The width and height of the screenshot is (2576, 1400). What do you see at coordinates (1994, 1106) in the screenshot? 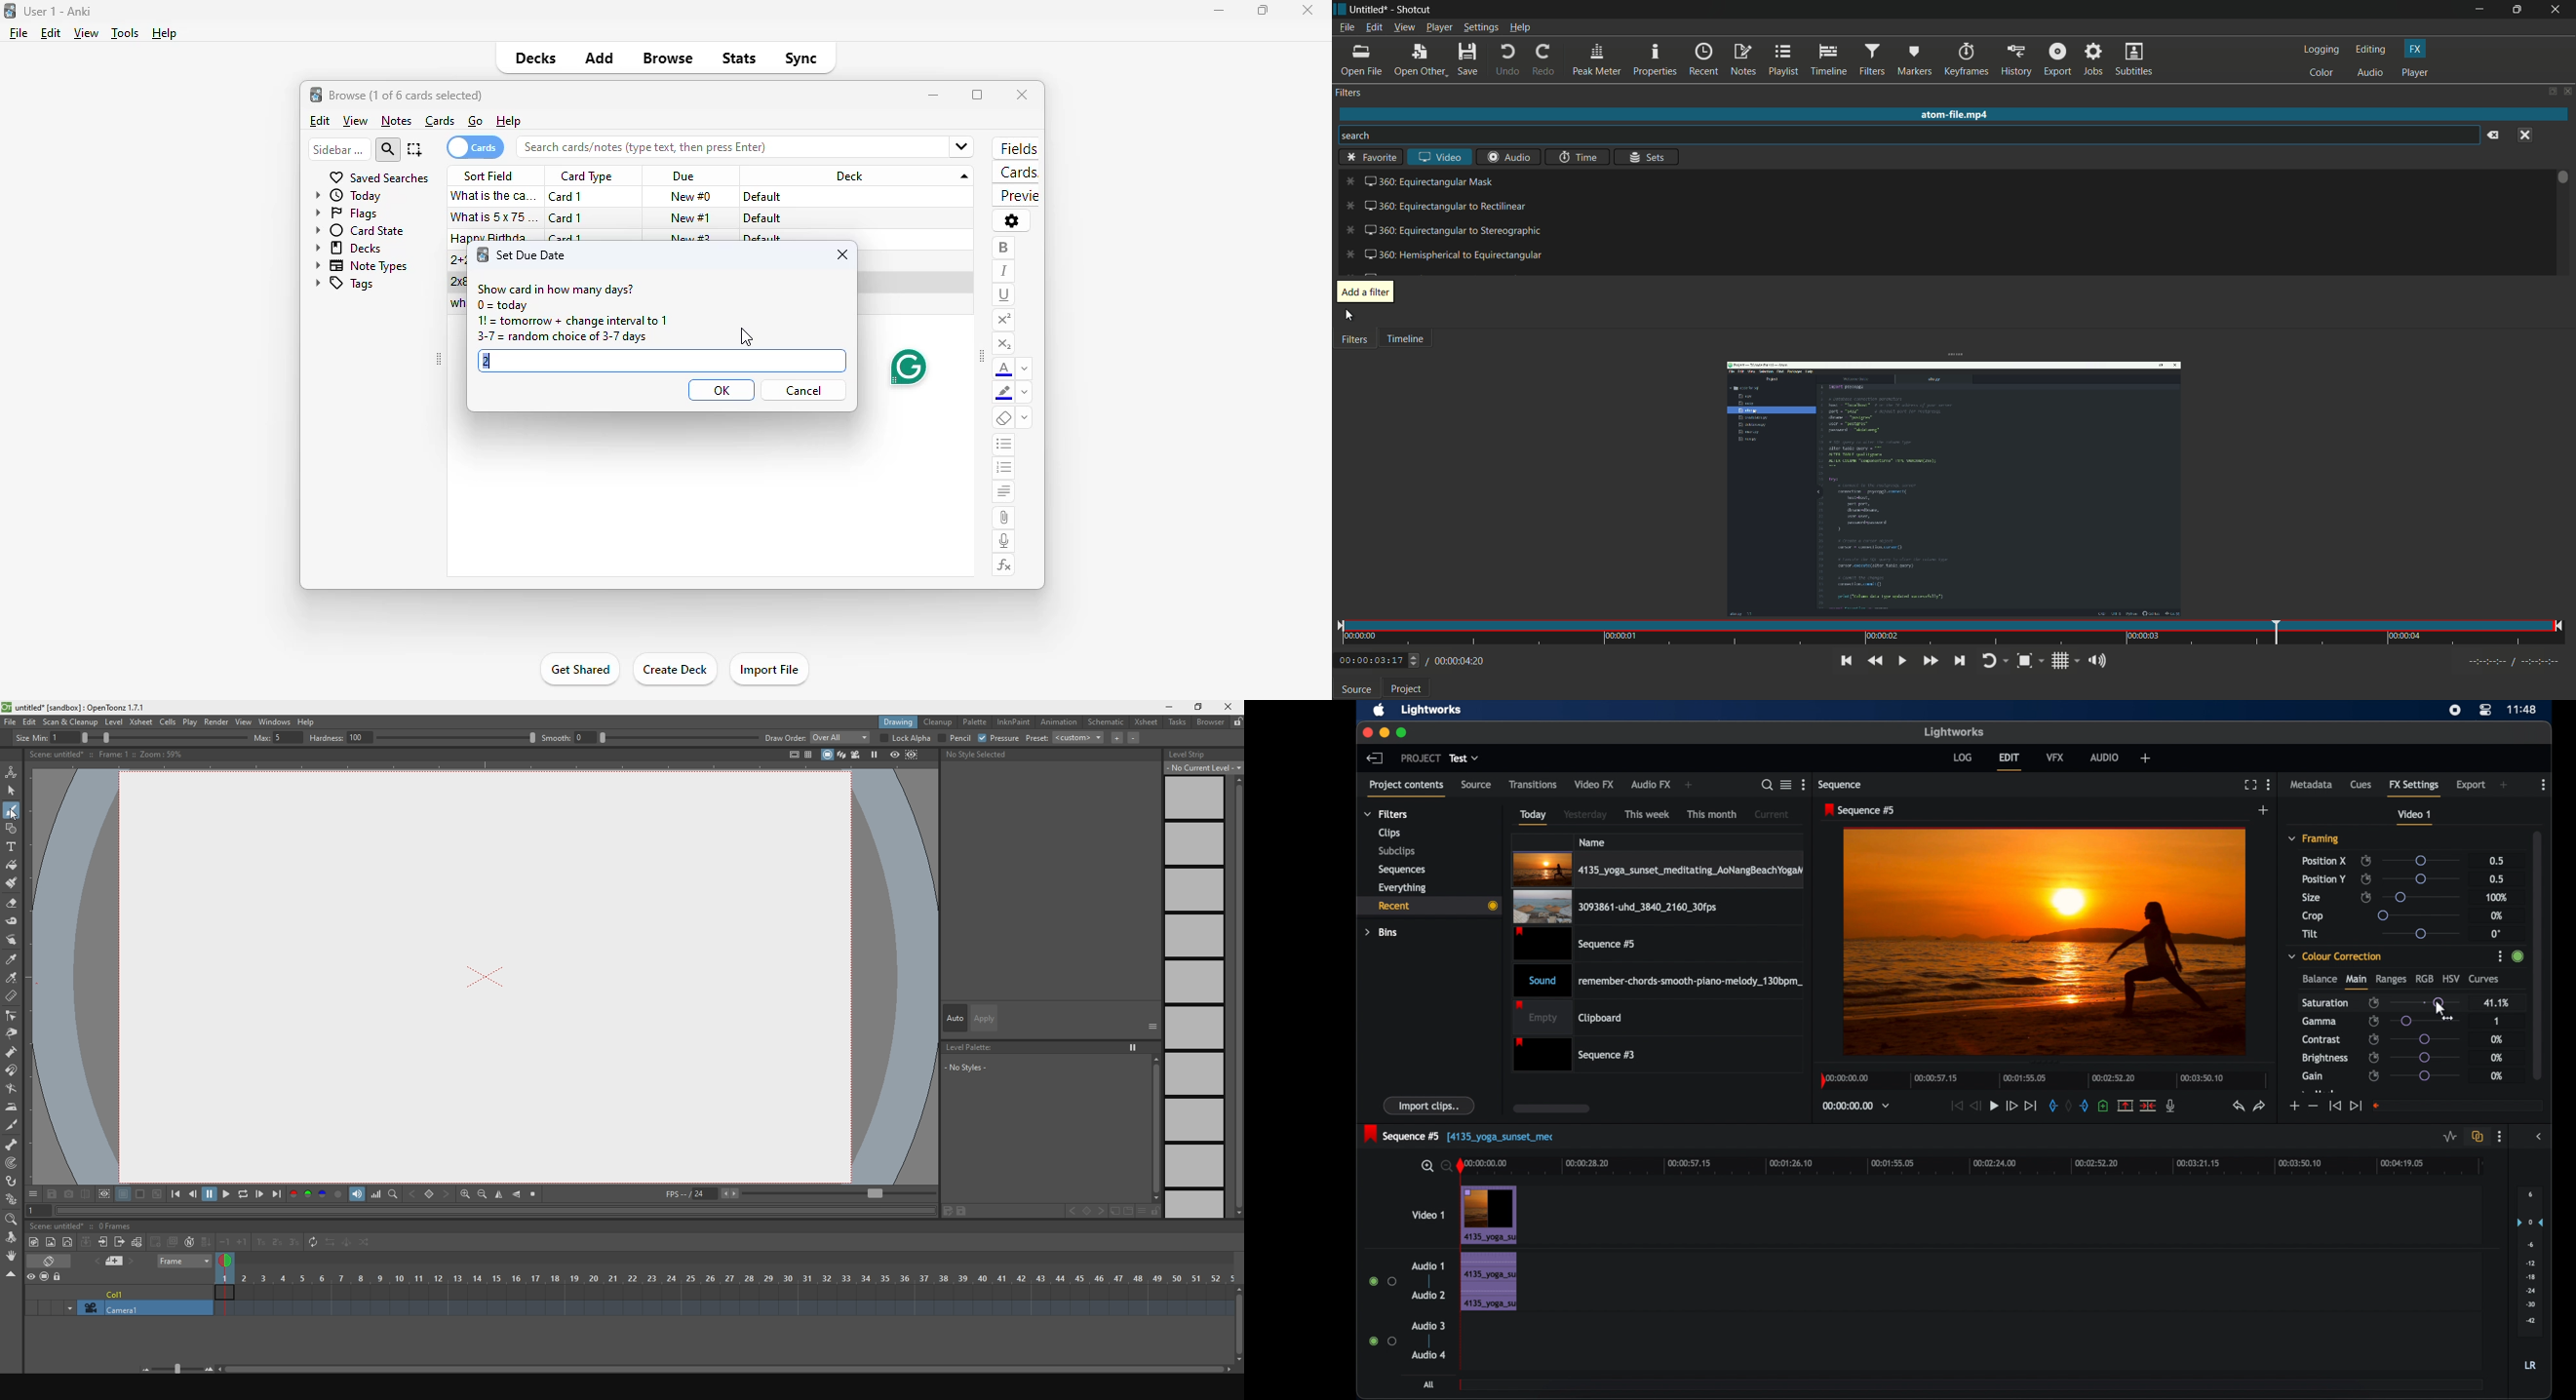
I see `play ` at bounding box center [1994, 1106].